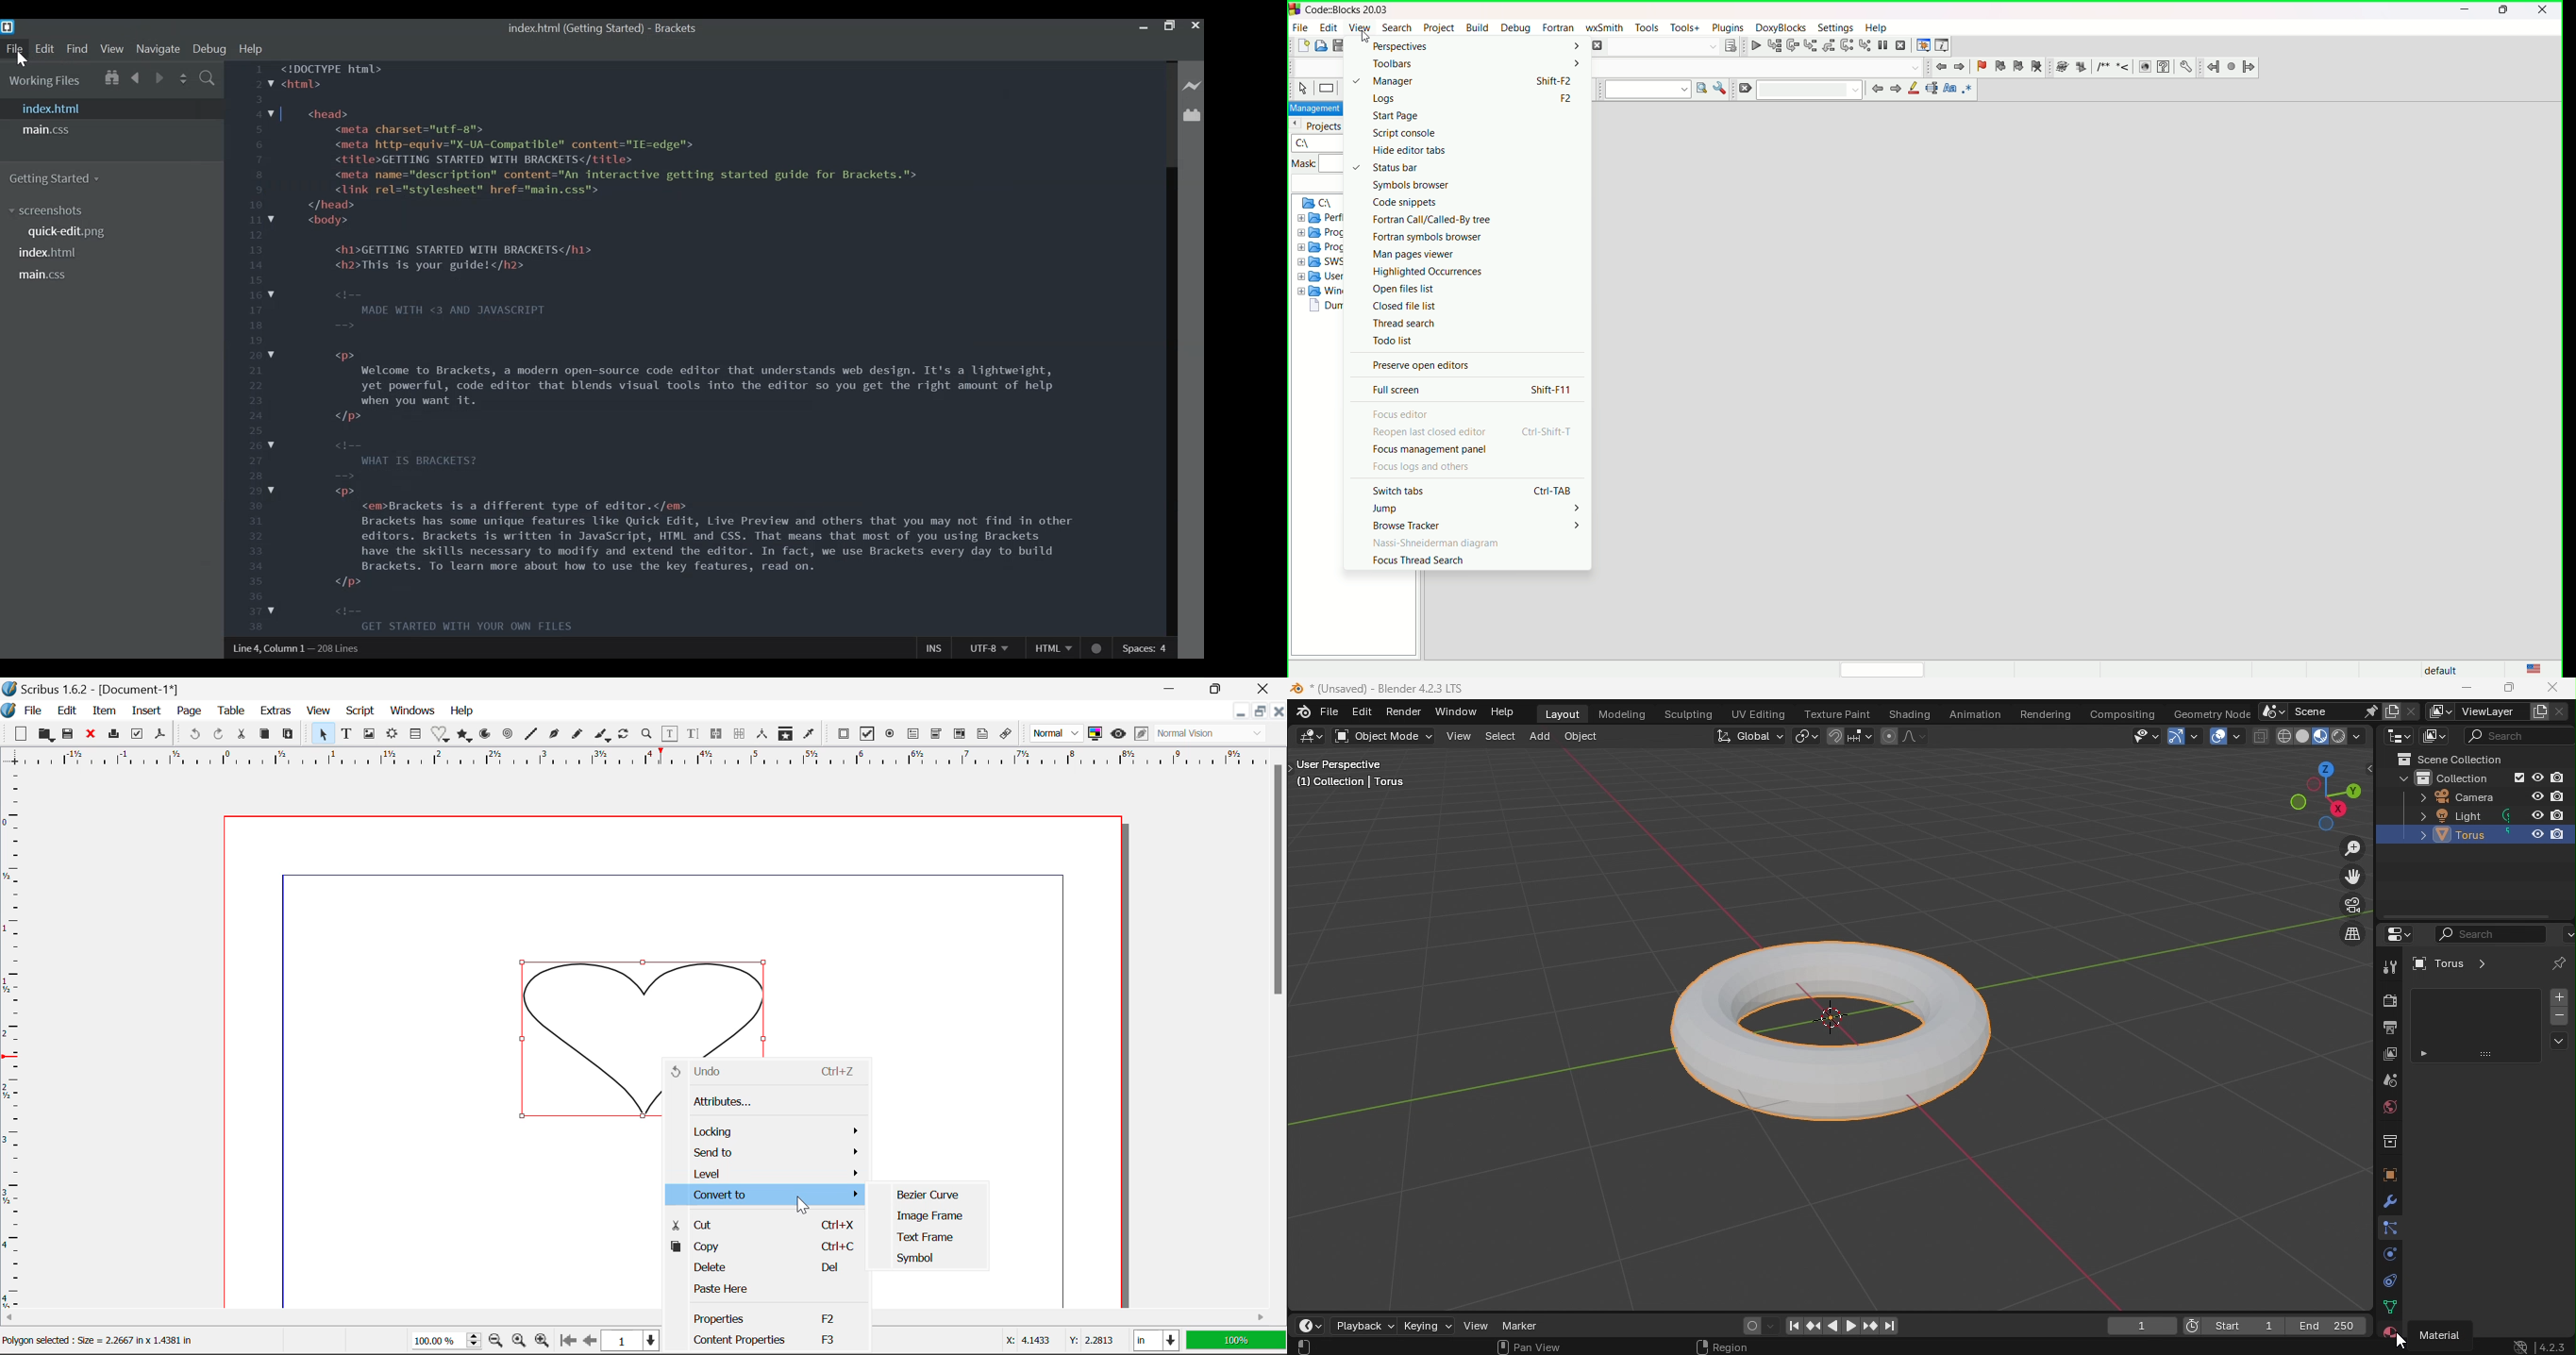 The height and width of the screenshot is (1372, 2576). What do you see at coordinates (1236, 1342) in the screenshot?
I see `100%` at bounding box center [1236, 1342].